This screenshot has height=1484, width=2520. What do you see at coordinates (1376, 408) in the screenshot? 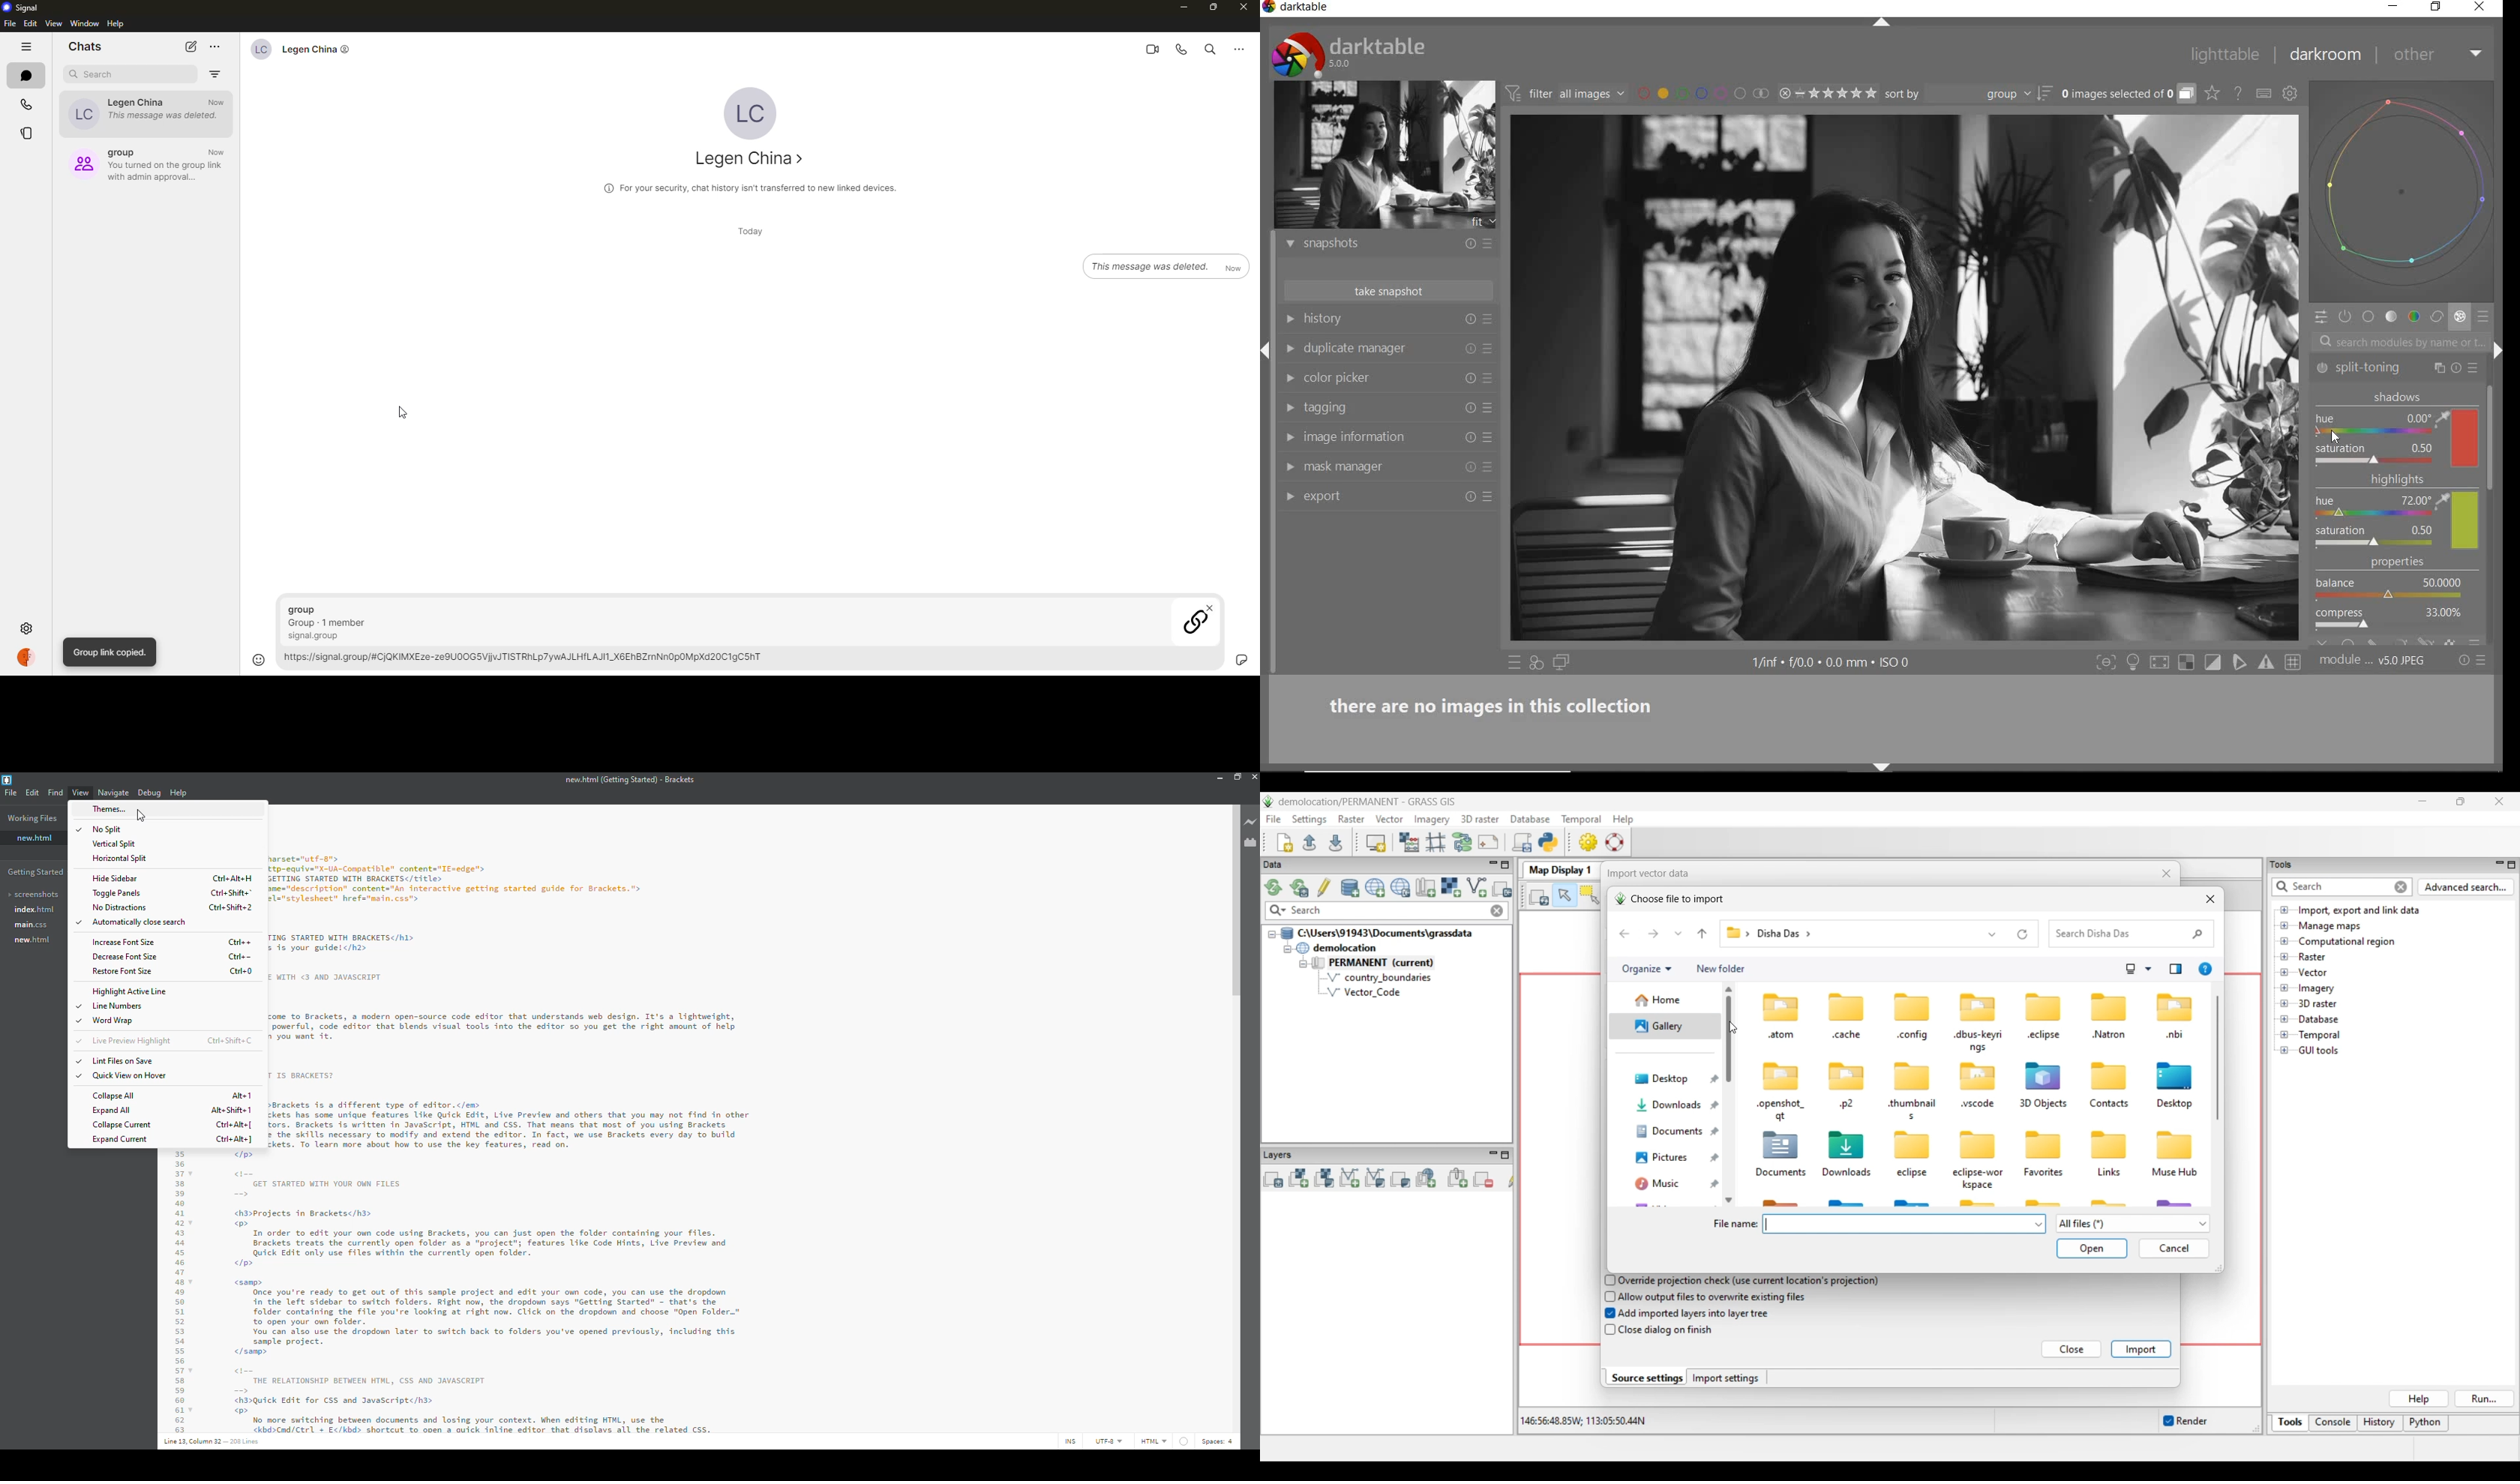
I see `tagging` at bounding box center [1376, 408].